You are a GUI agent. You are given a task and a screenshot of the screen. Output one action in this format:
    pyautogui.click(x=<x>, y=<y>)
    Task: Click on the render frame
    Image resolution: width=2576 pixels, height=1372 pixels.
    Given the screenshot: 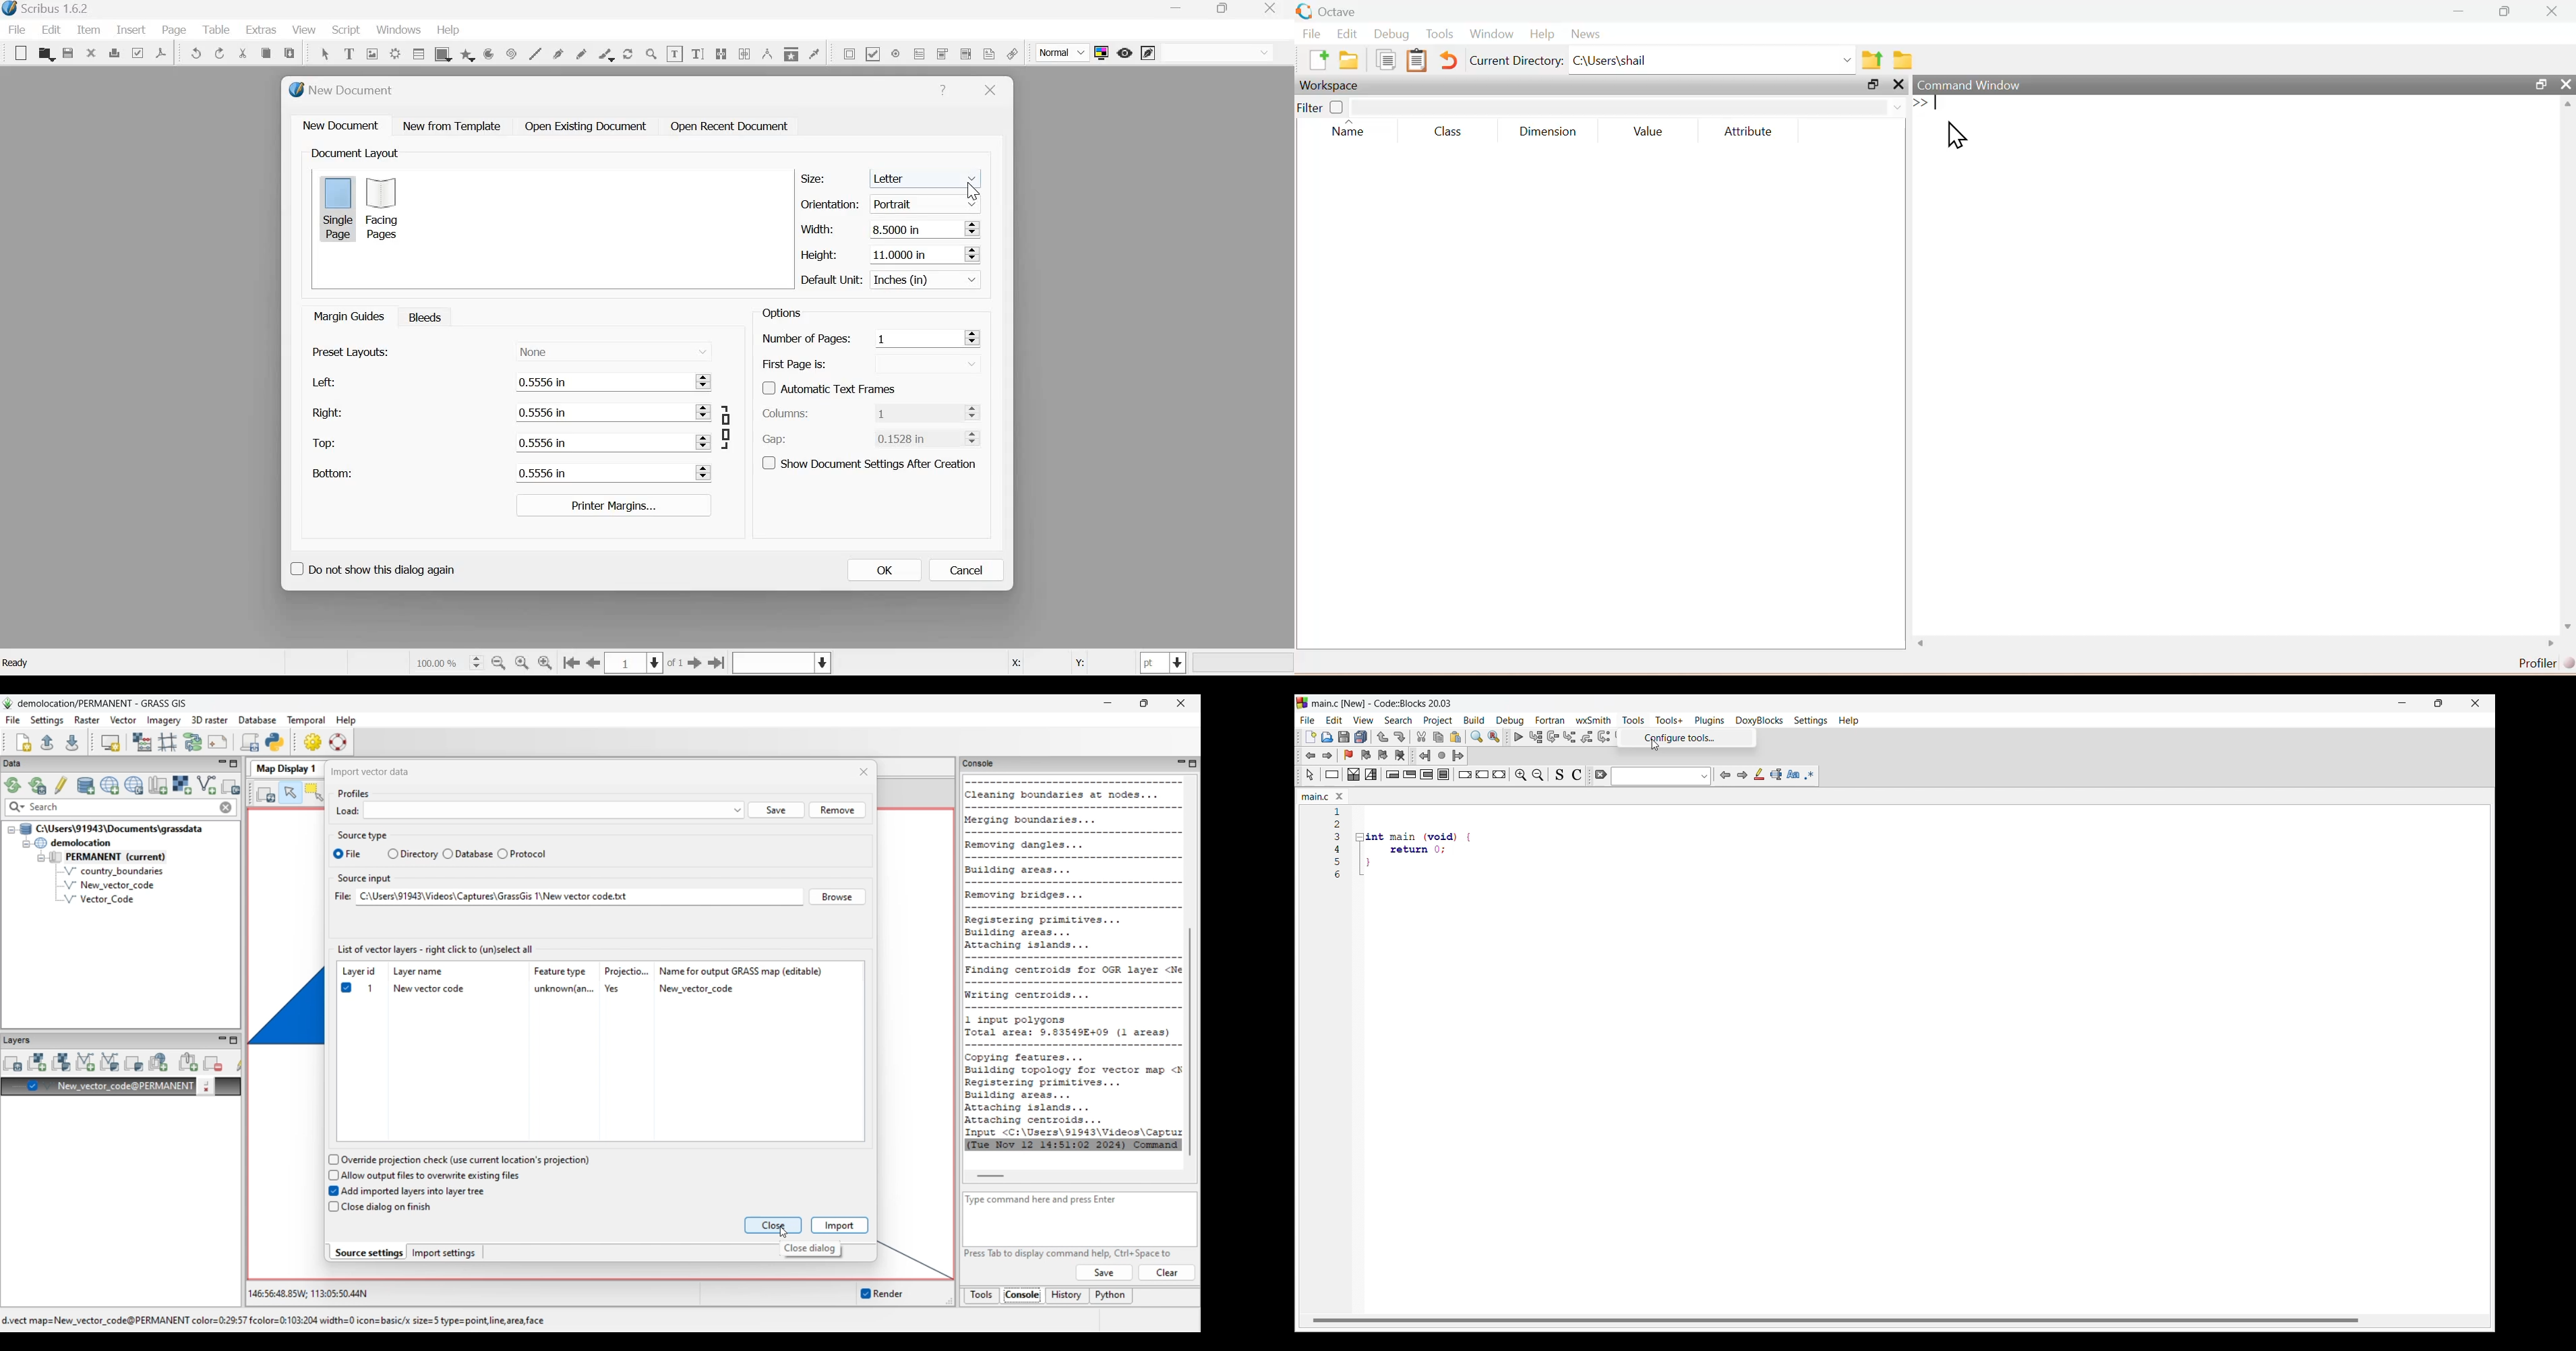 What is the action you would take?
    pyautogui.click(x=394, y=52)
    